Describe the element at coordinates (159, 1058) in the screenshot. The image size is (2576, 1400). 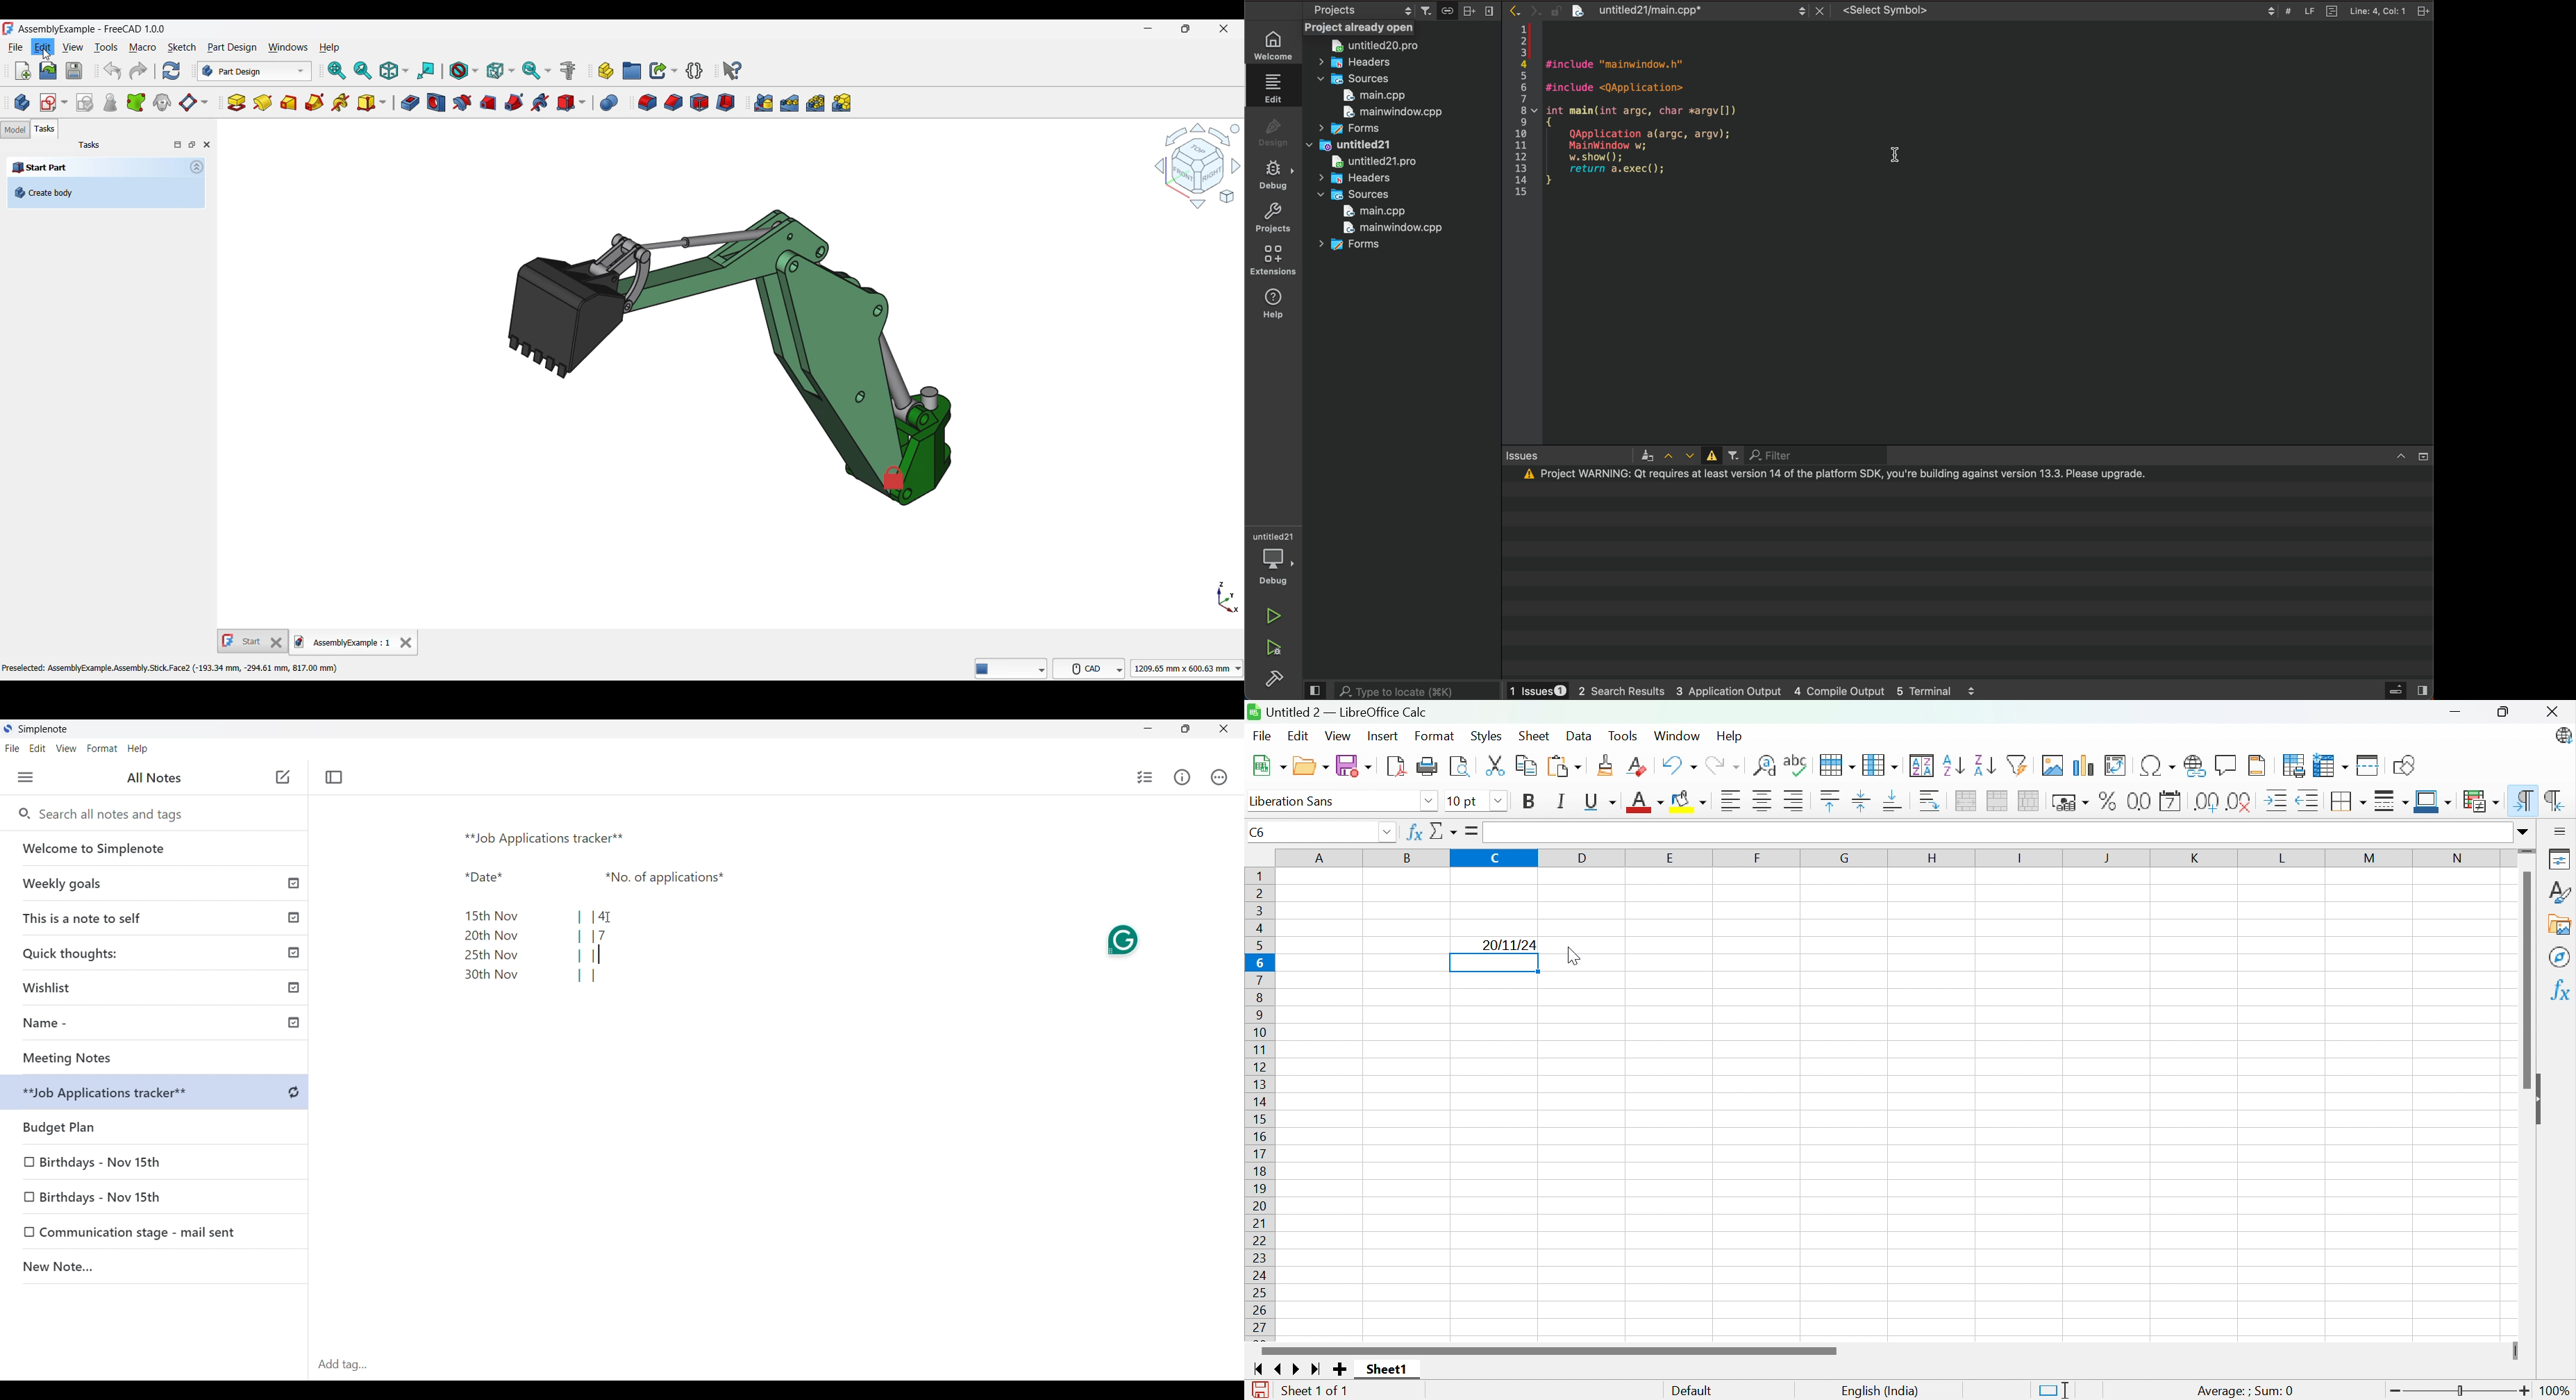
I see `Meeting Notes` at that location.